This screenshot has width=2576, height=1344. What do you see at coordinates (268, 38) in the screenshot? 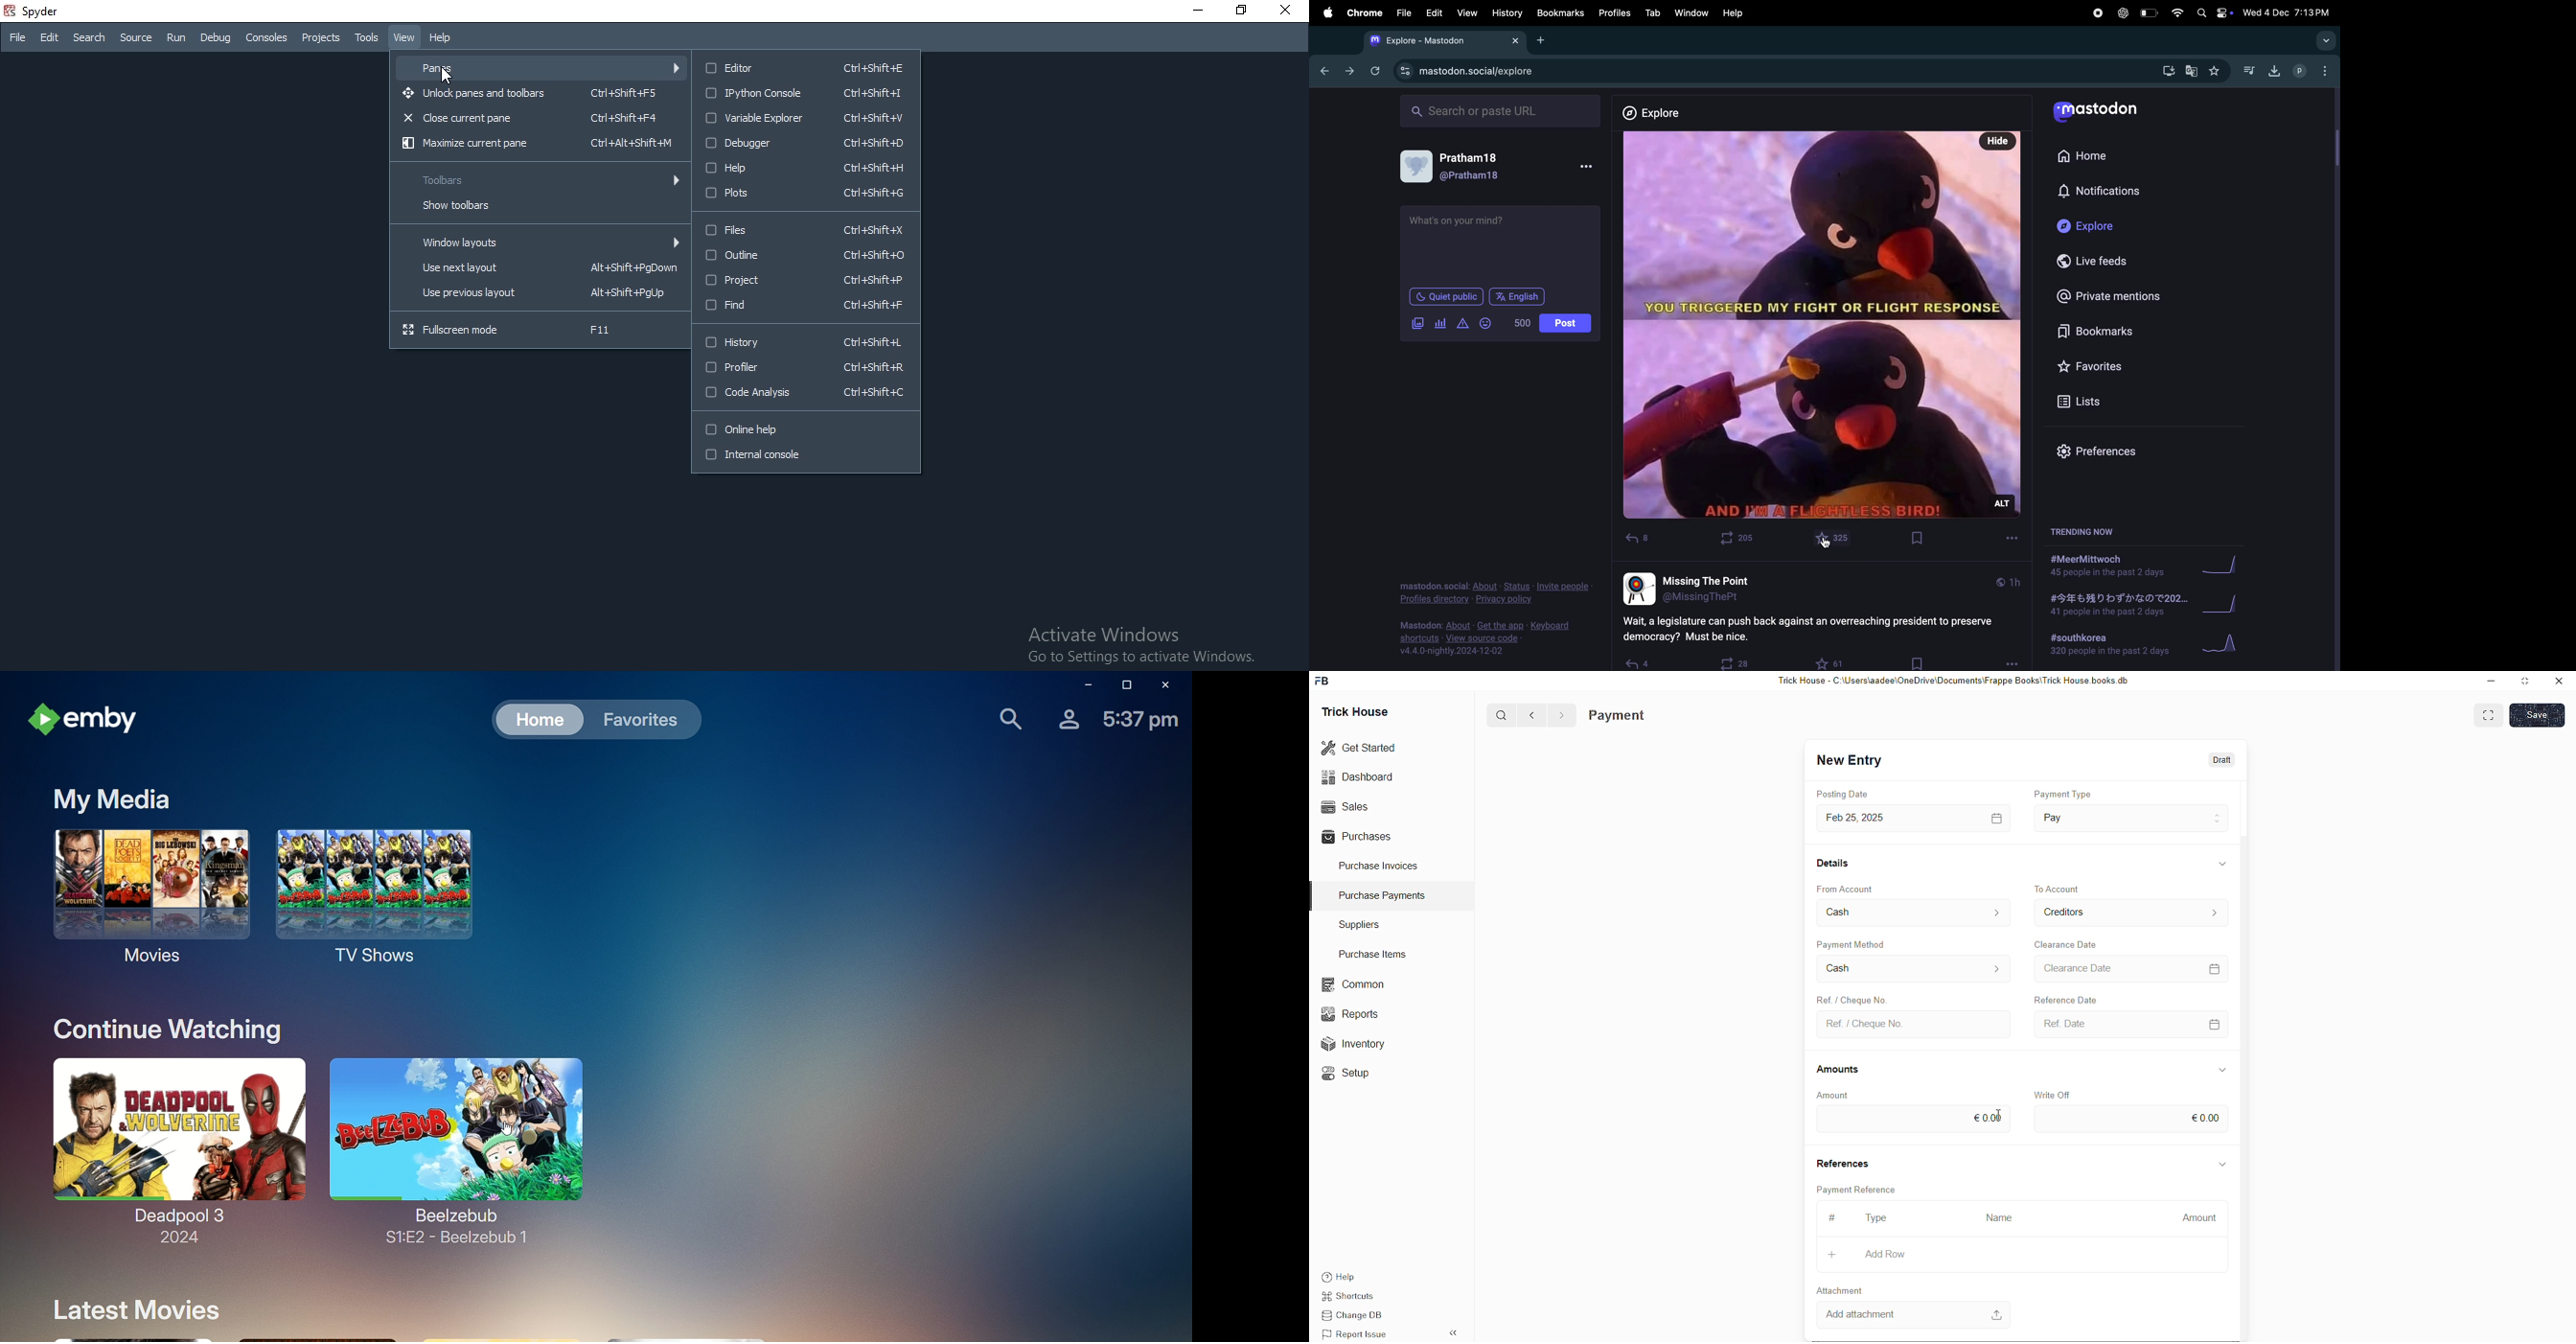
I see `Consoles` at bounding box center [268, 38].